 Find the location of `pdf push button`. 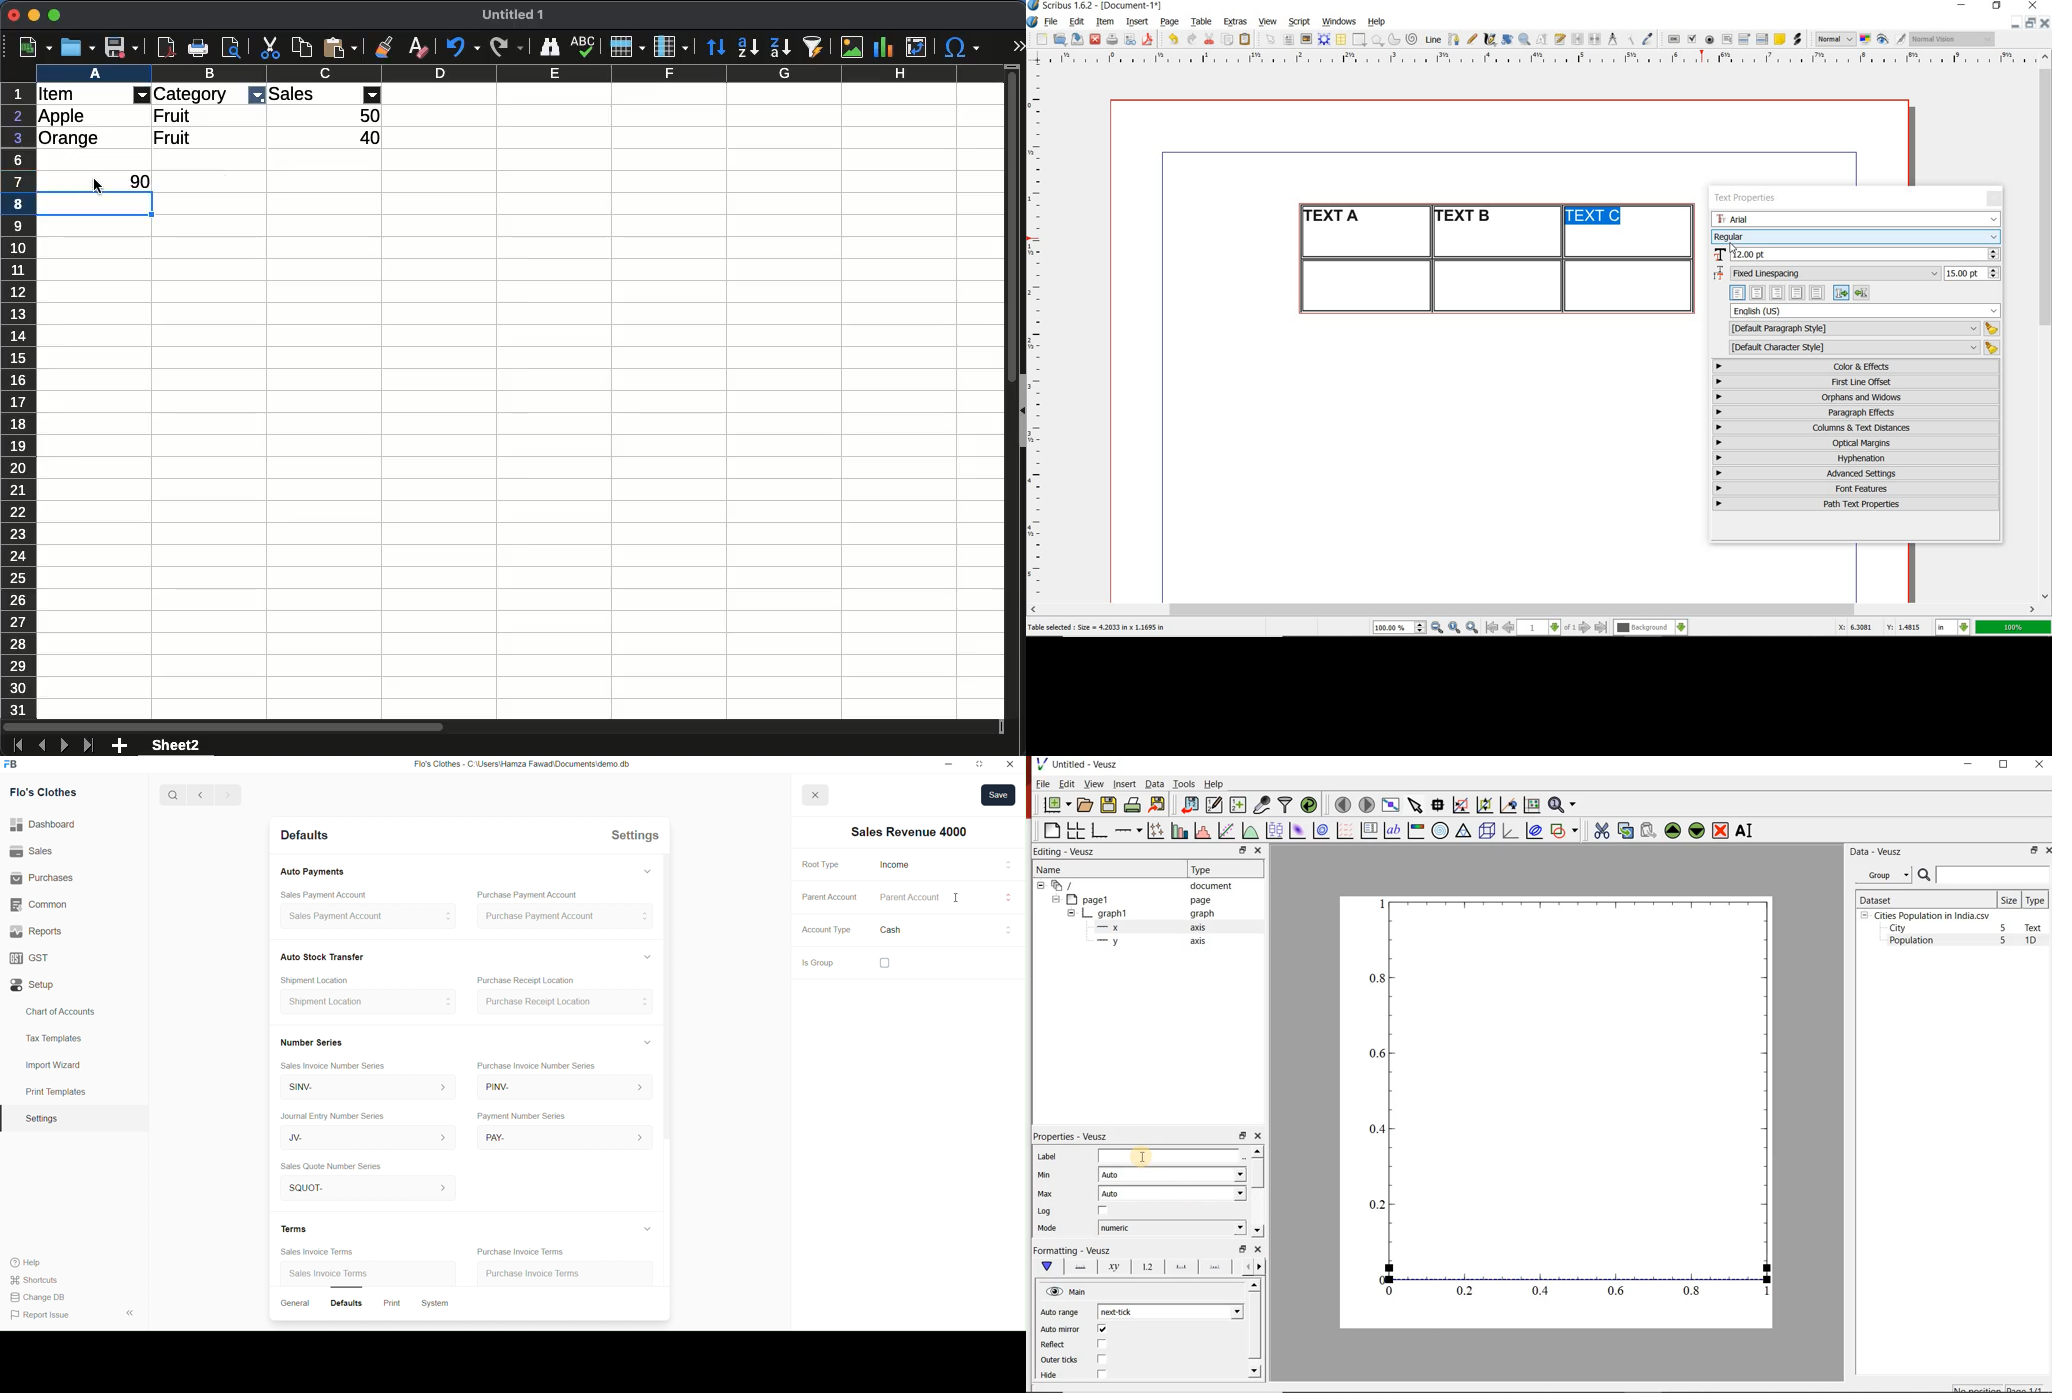

pdf push button is located at coordinates (1674, 40).